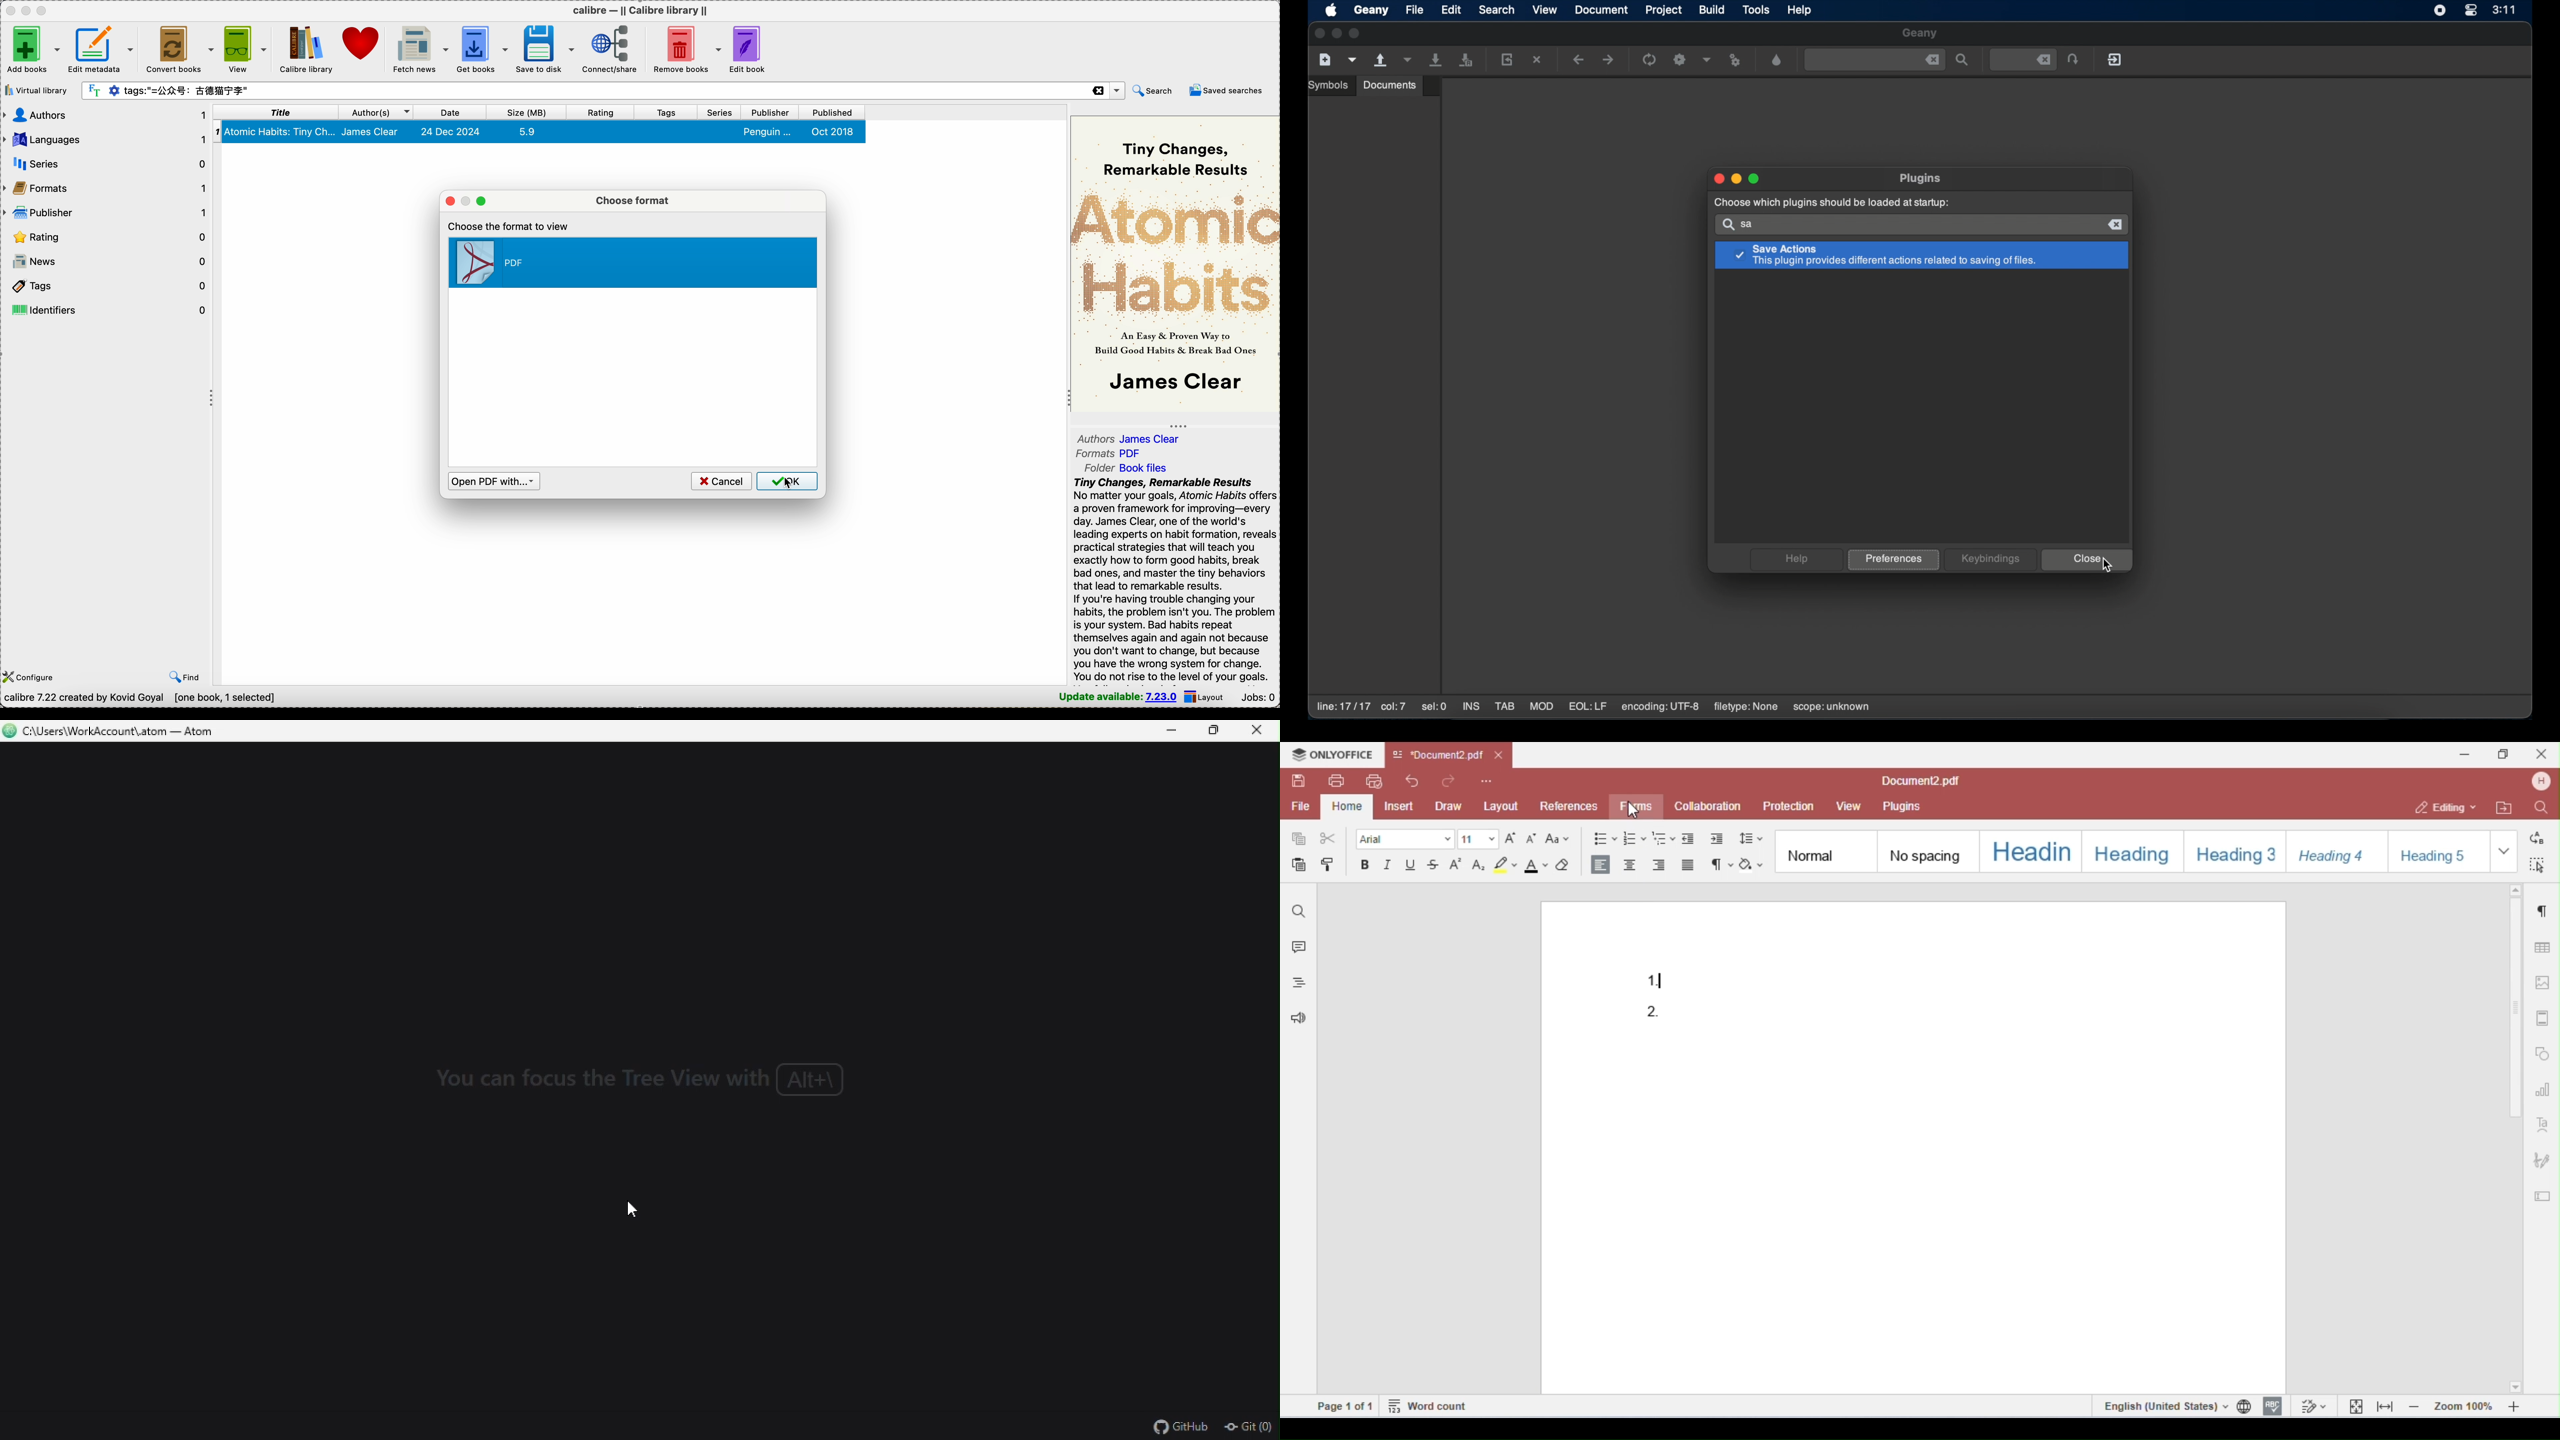 The image size is (2576, 1456). I want to click on close, so click(2087, 560).